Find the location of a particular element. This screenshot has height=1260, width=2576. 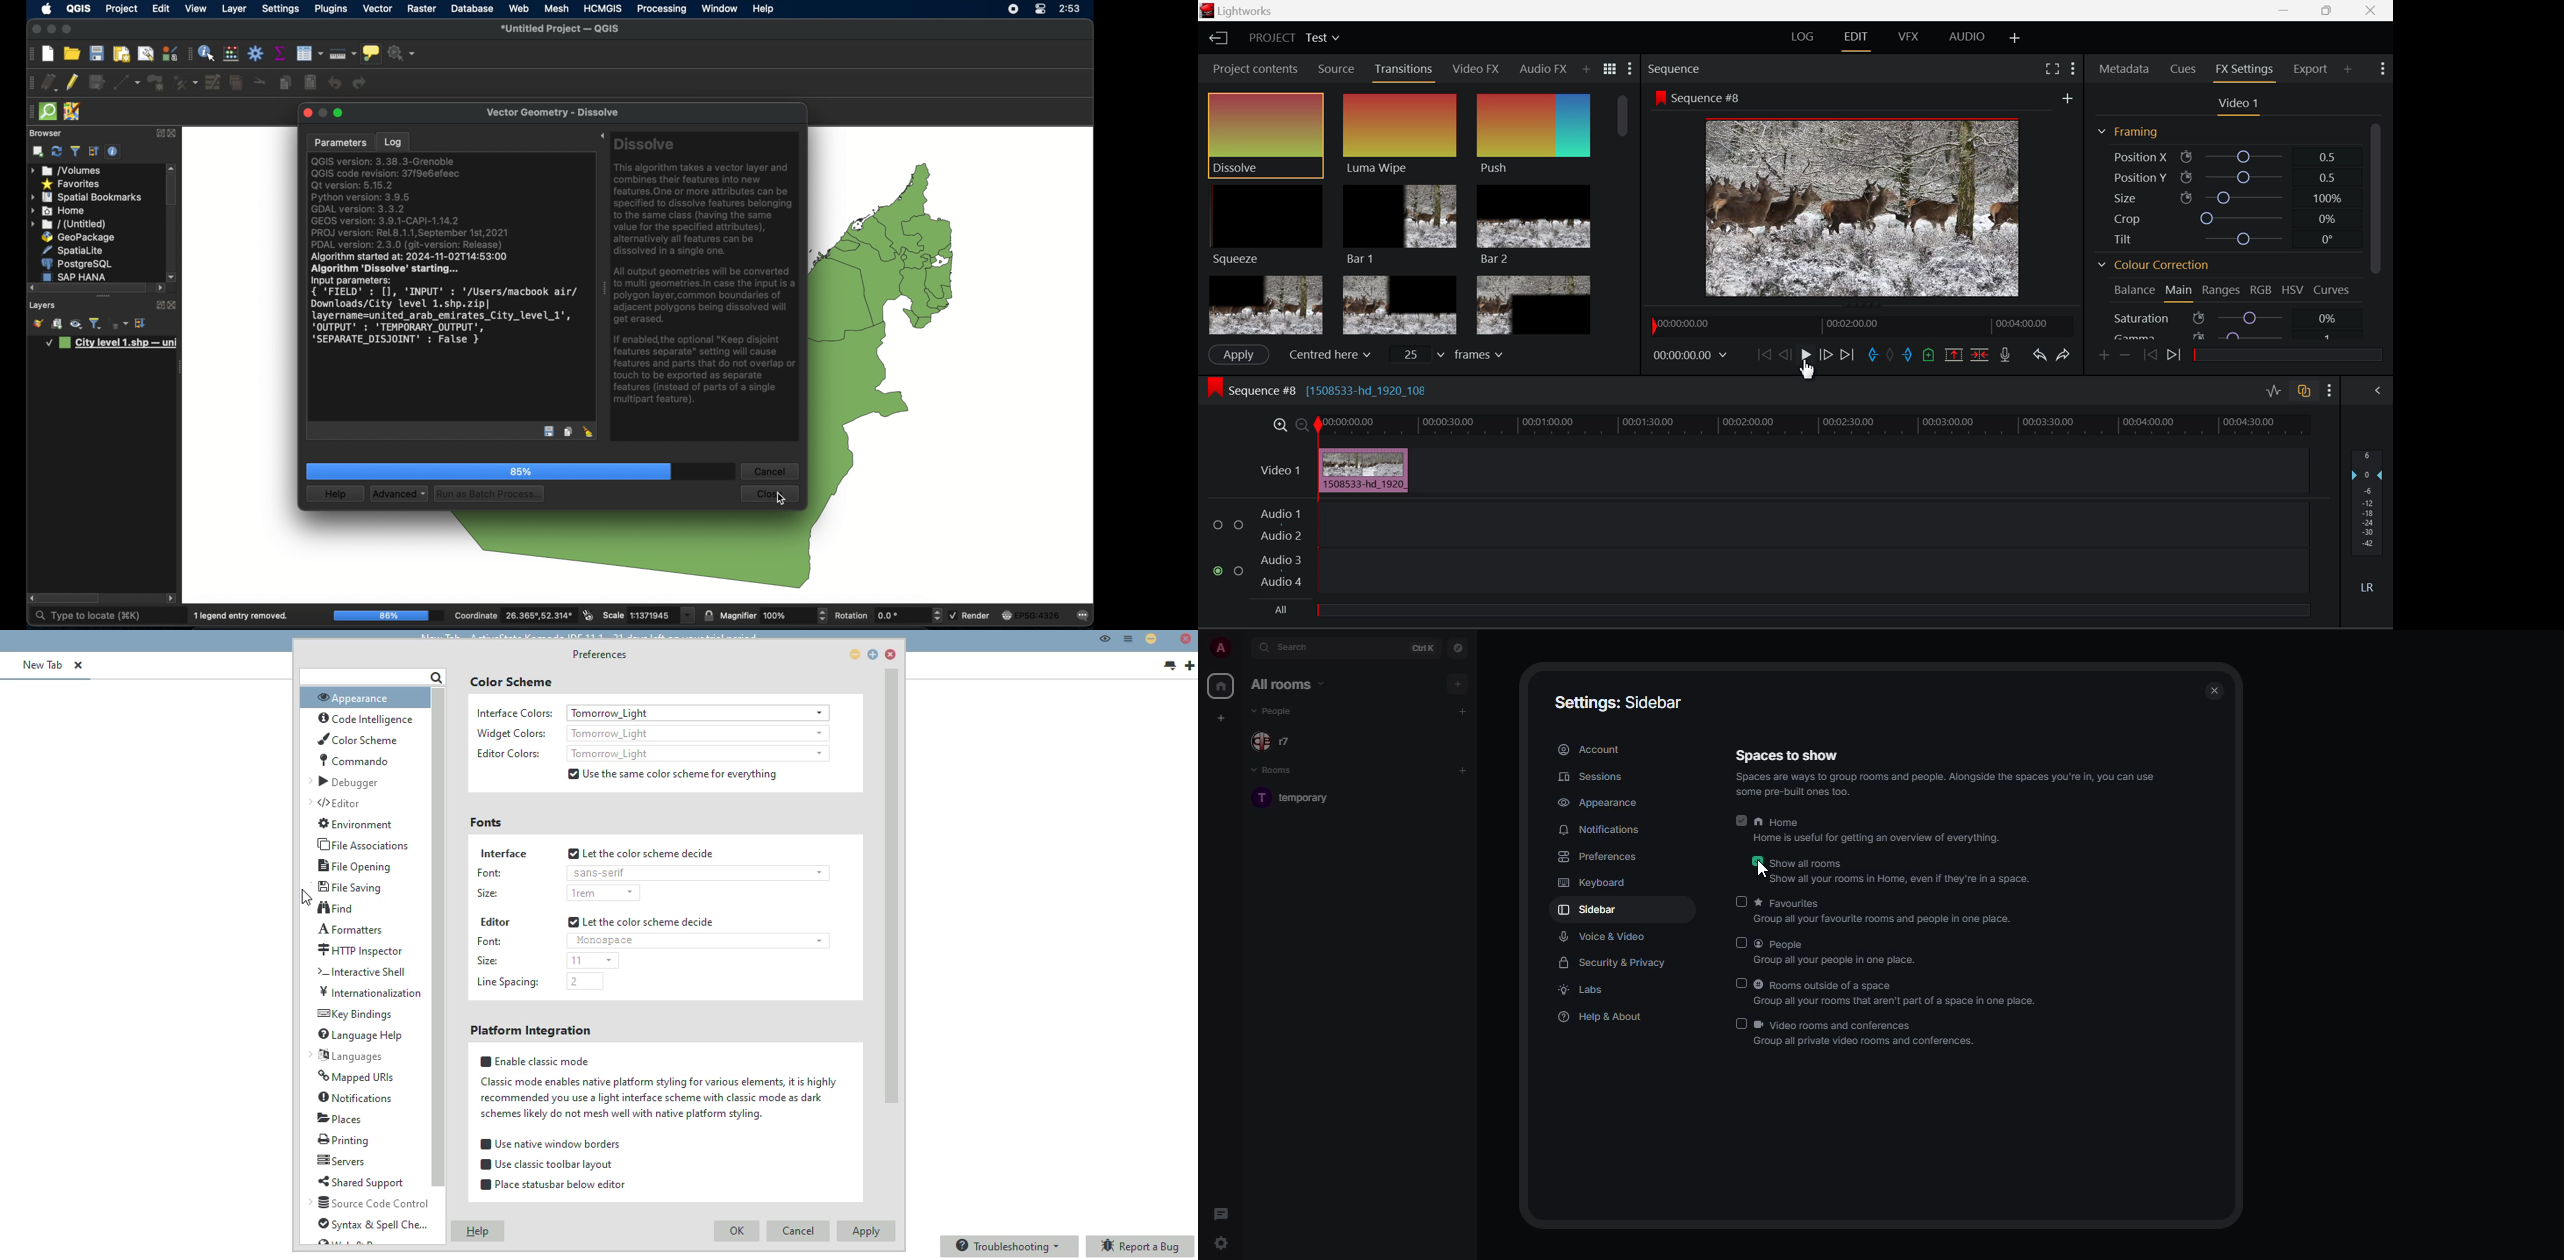

help is located at coordinates (765, 9).